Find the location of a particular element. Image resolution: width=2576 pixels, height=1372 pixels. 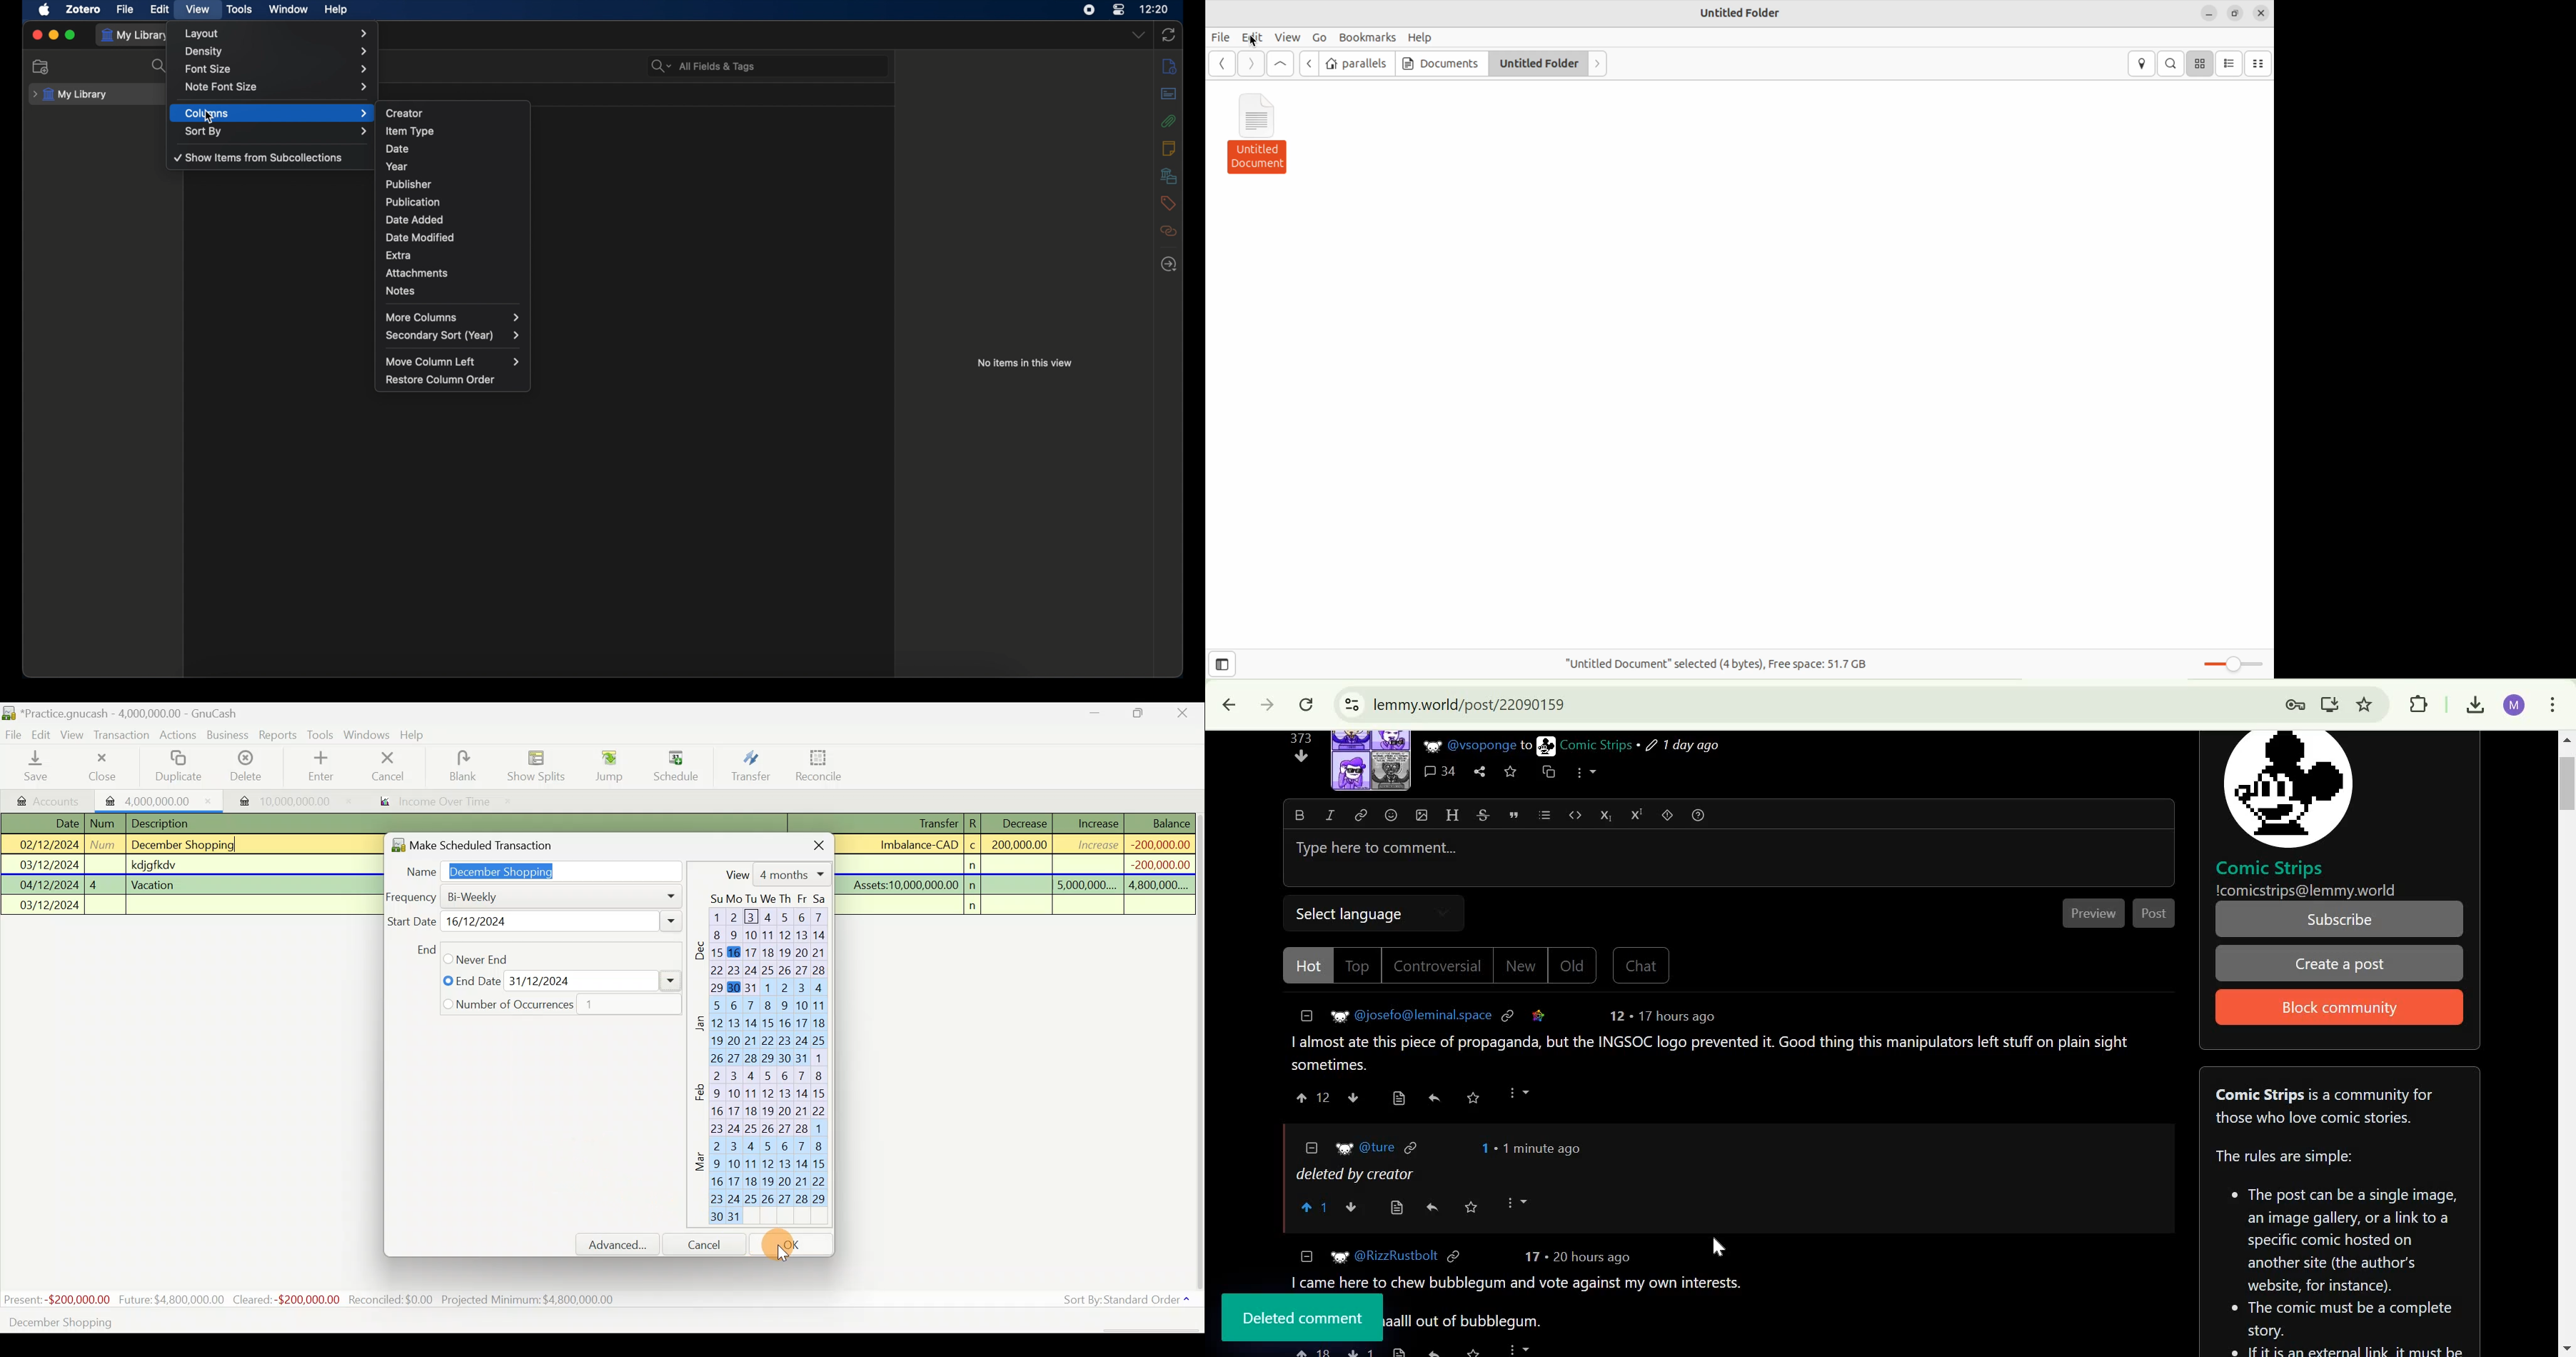

34 comments is located at coordinates (1440, 772).